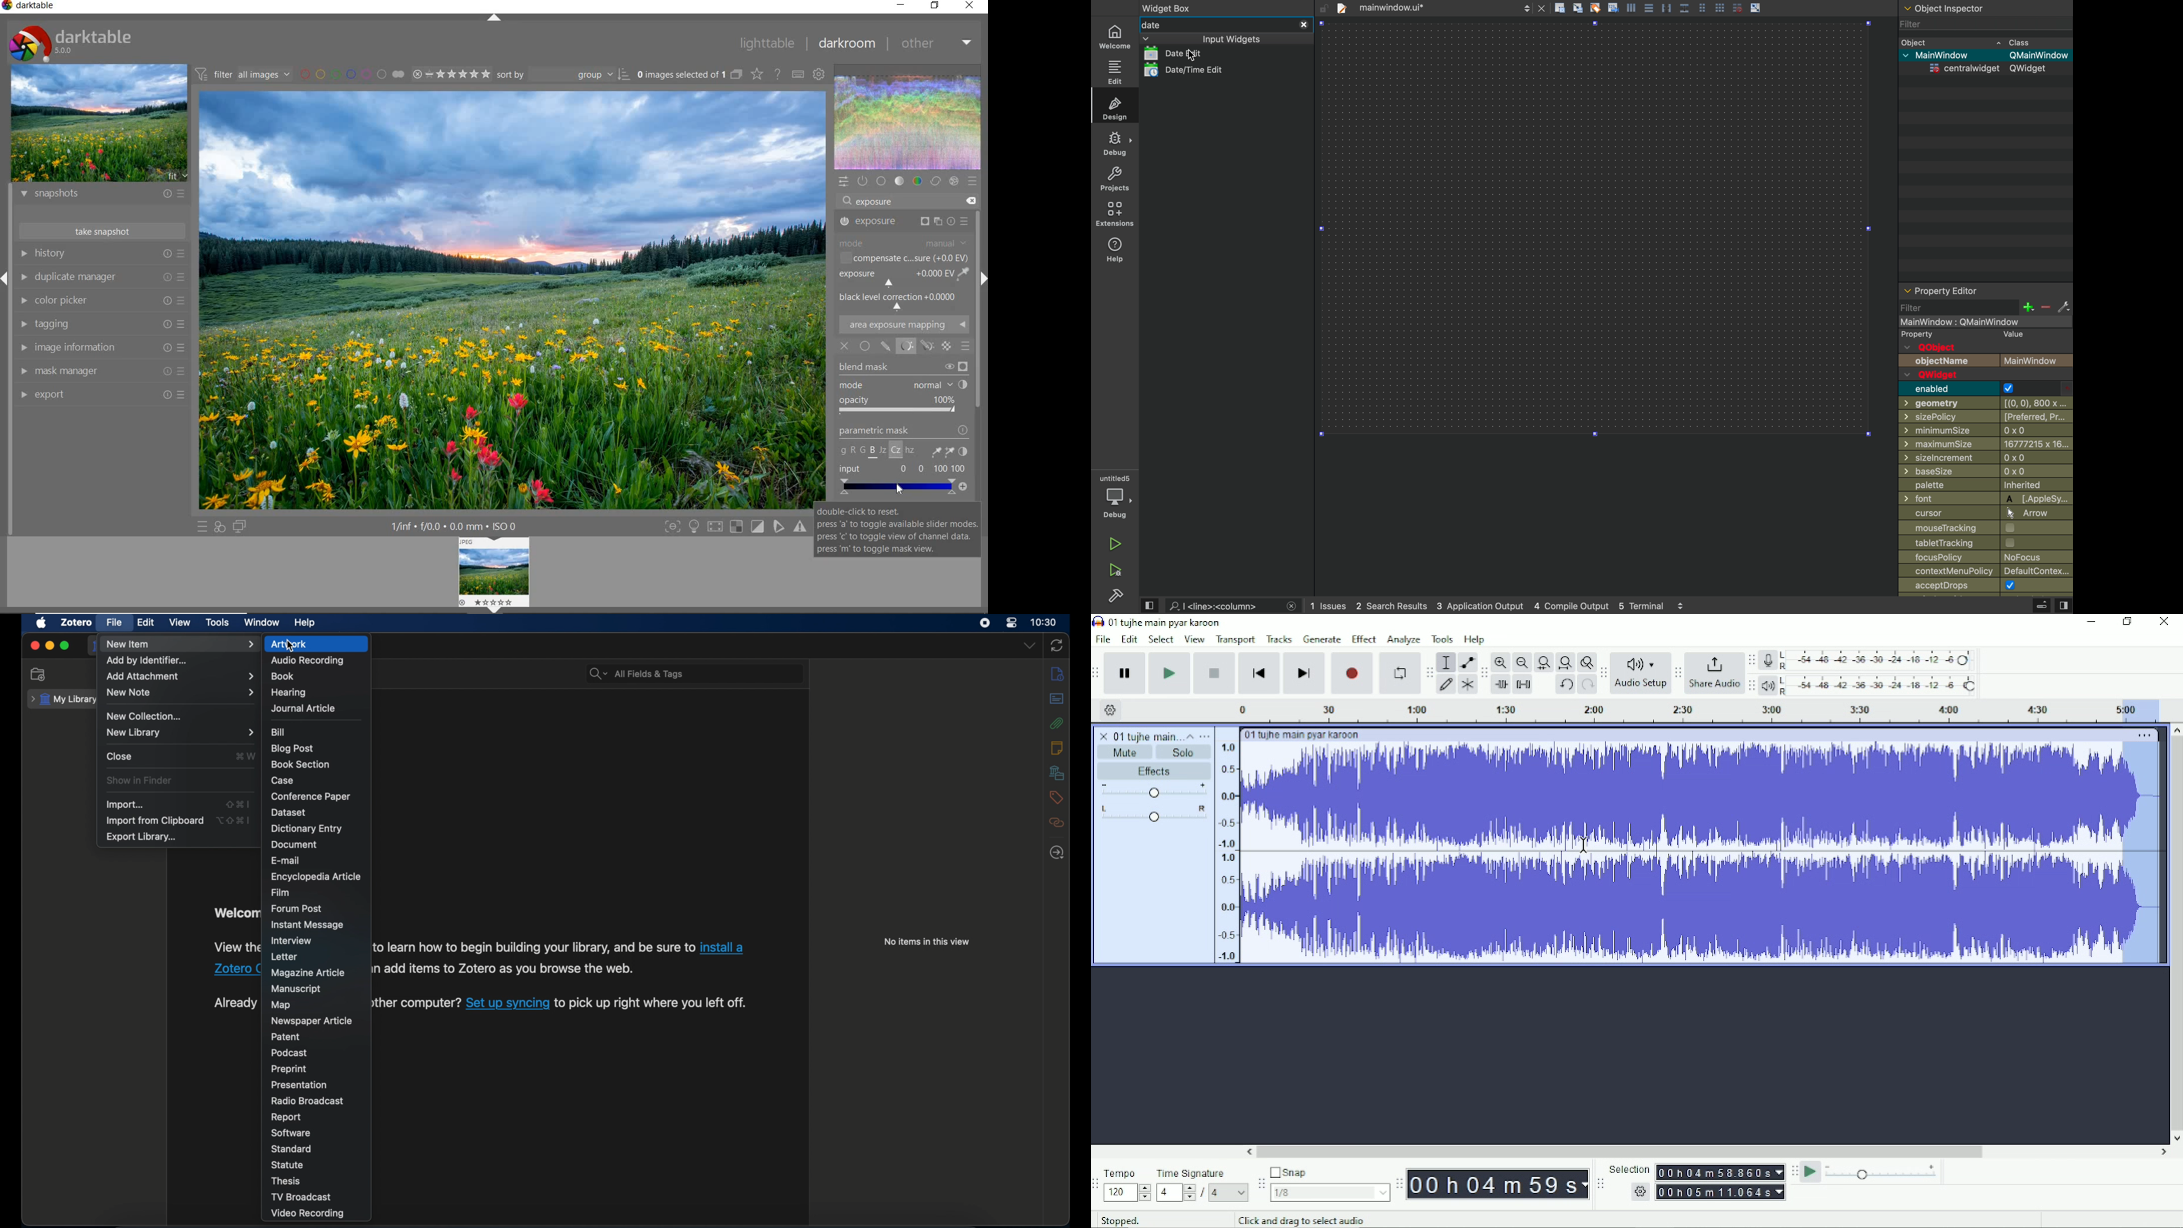 This screenshot has height=1232, width=2184. What do you see at coordinates (953, 182) in the screenshot?
I see `effect` at bounding box center [953, 182].